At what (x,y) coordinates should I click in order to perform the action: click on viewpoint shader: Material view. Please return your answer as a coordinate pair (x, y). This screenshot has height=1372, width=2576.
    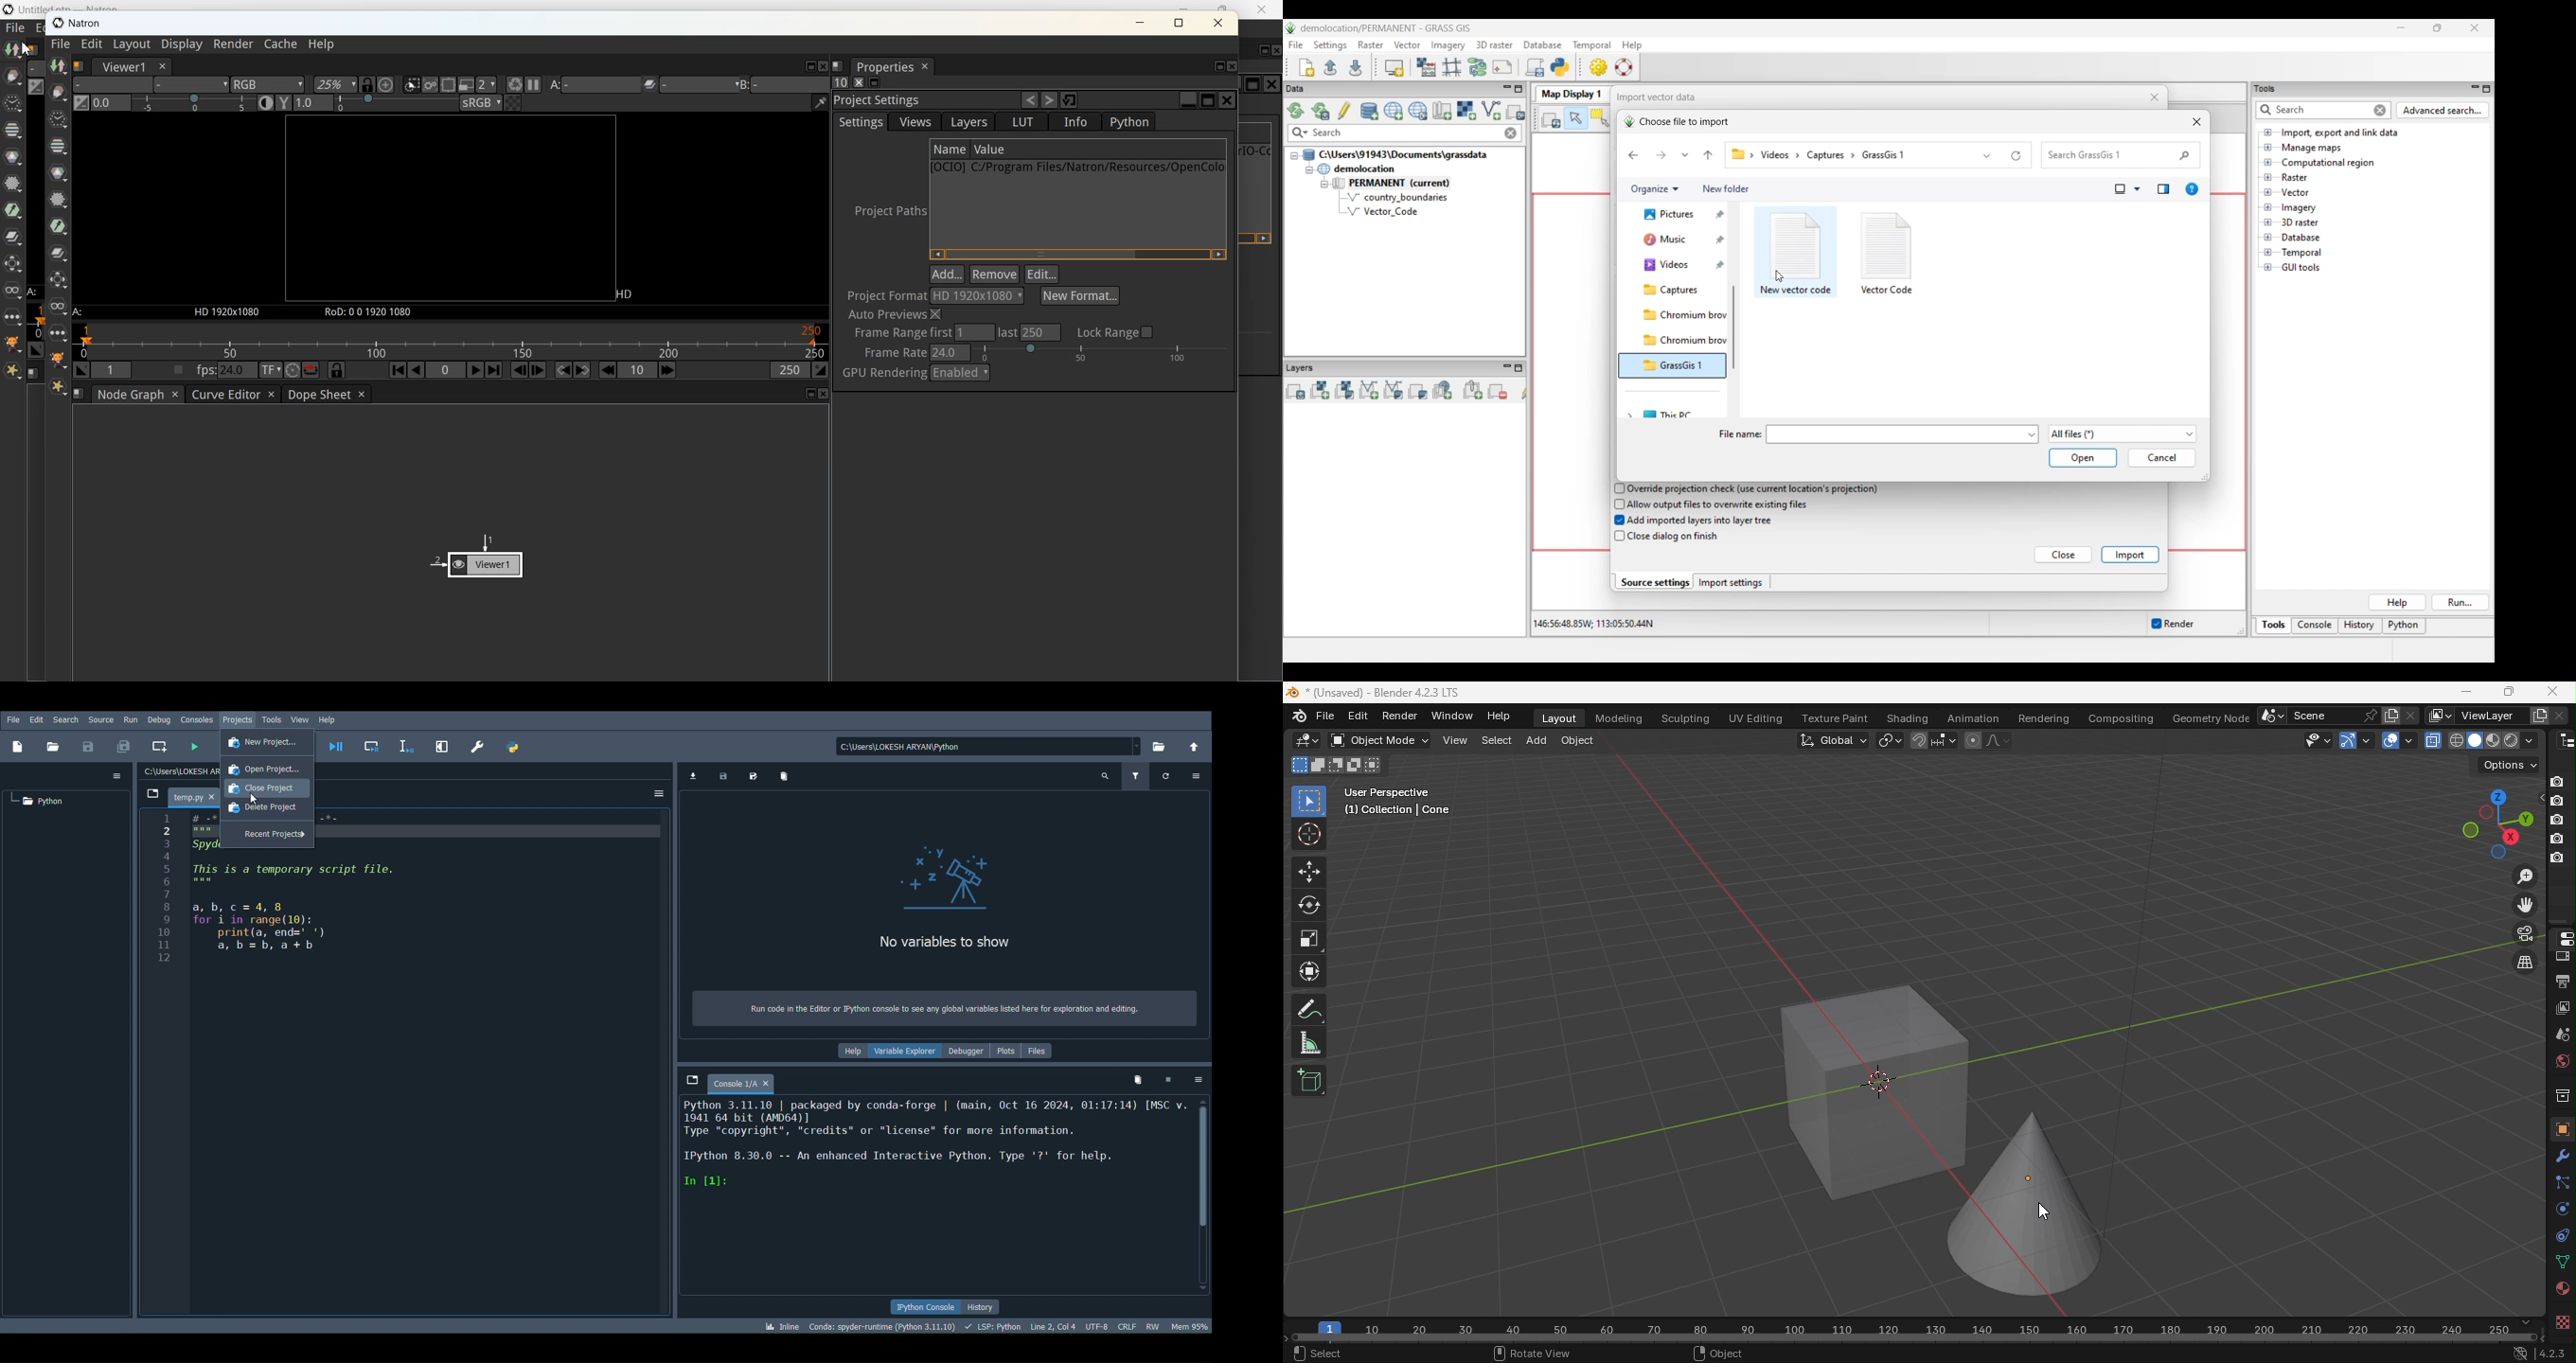
    Looking at the image, I should click on (2492, 739).